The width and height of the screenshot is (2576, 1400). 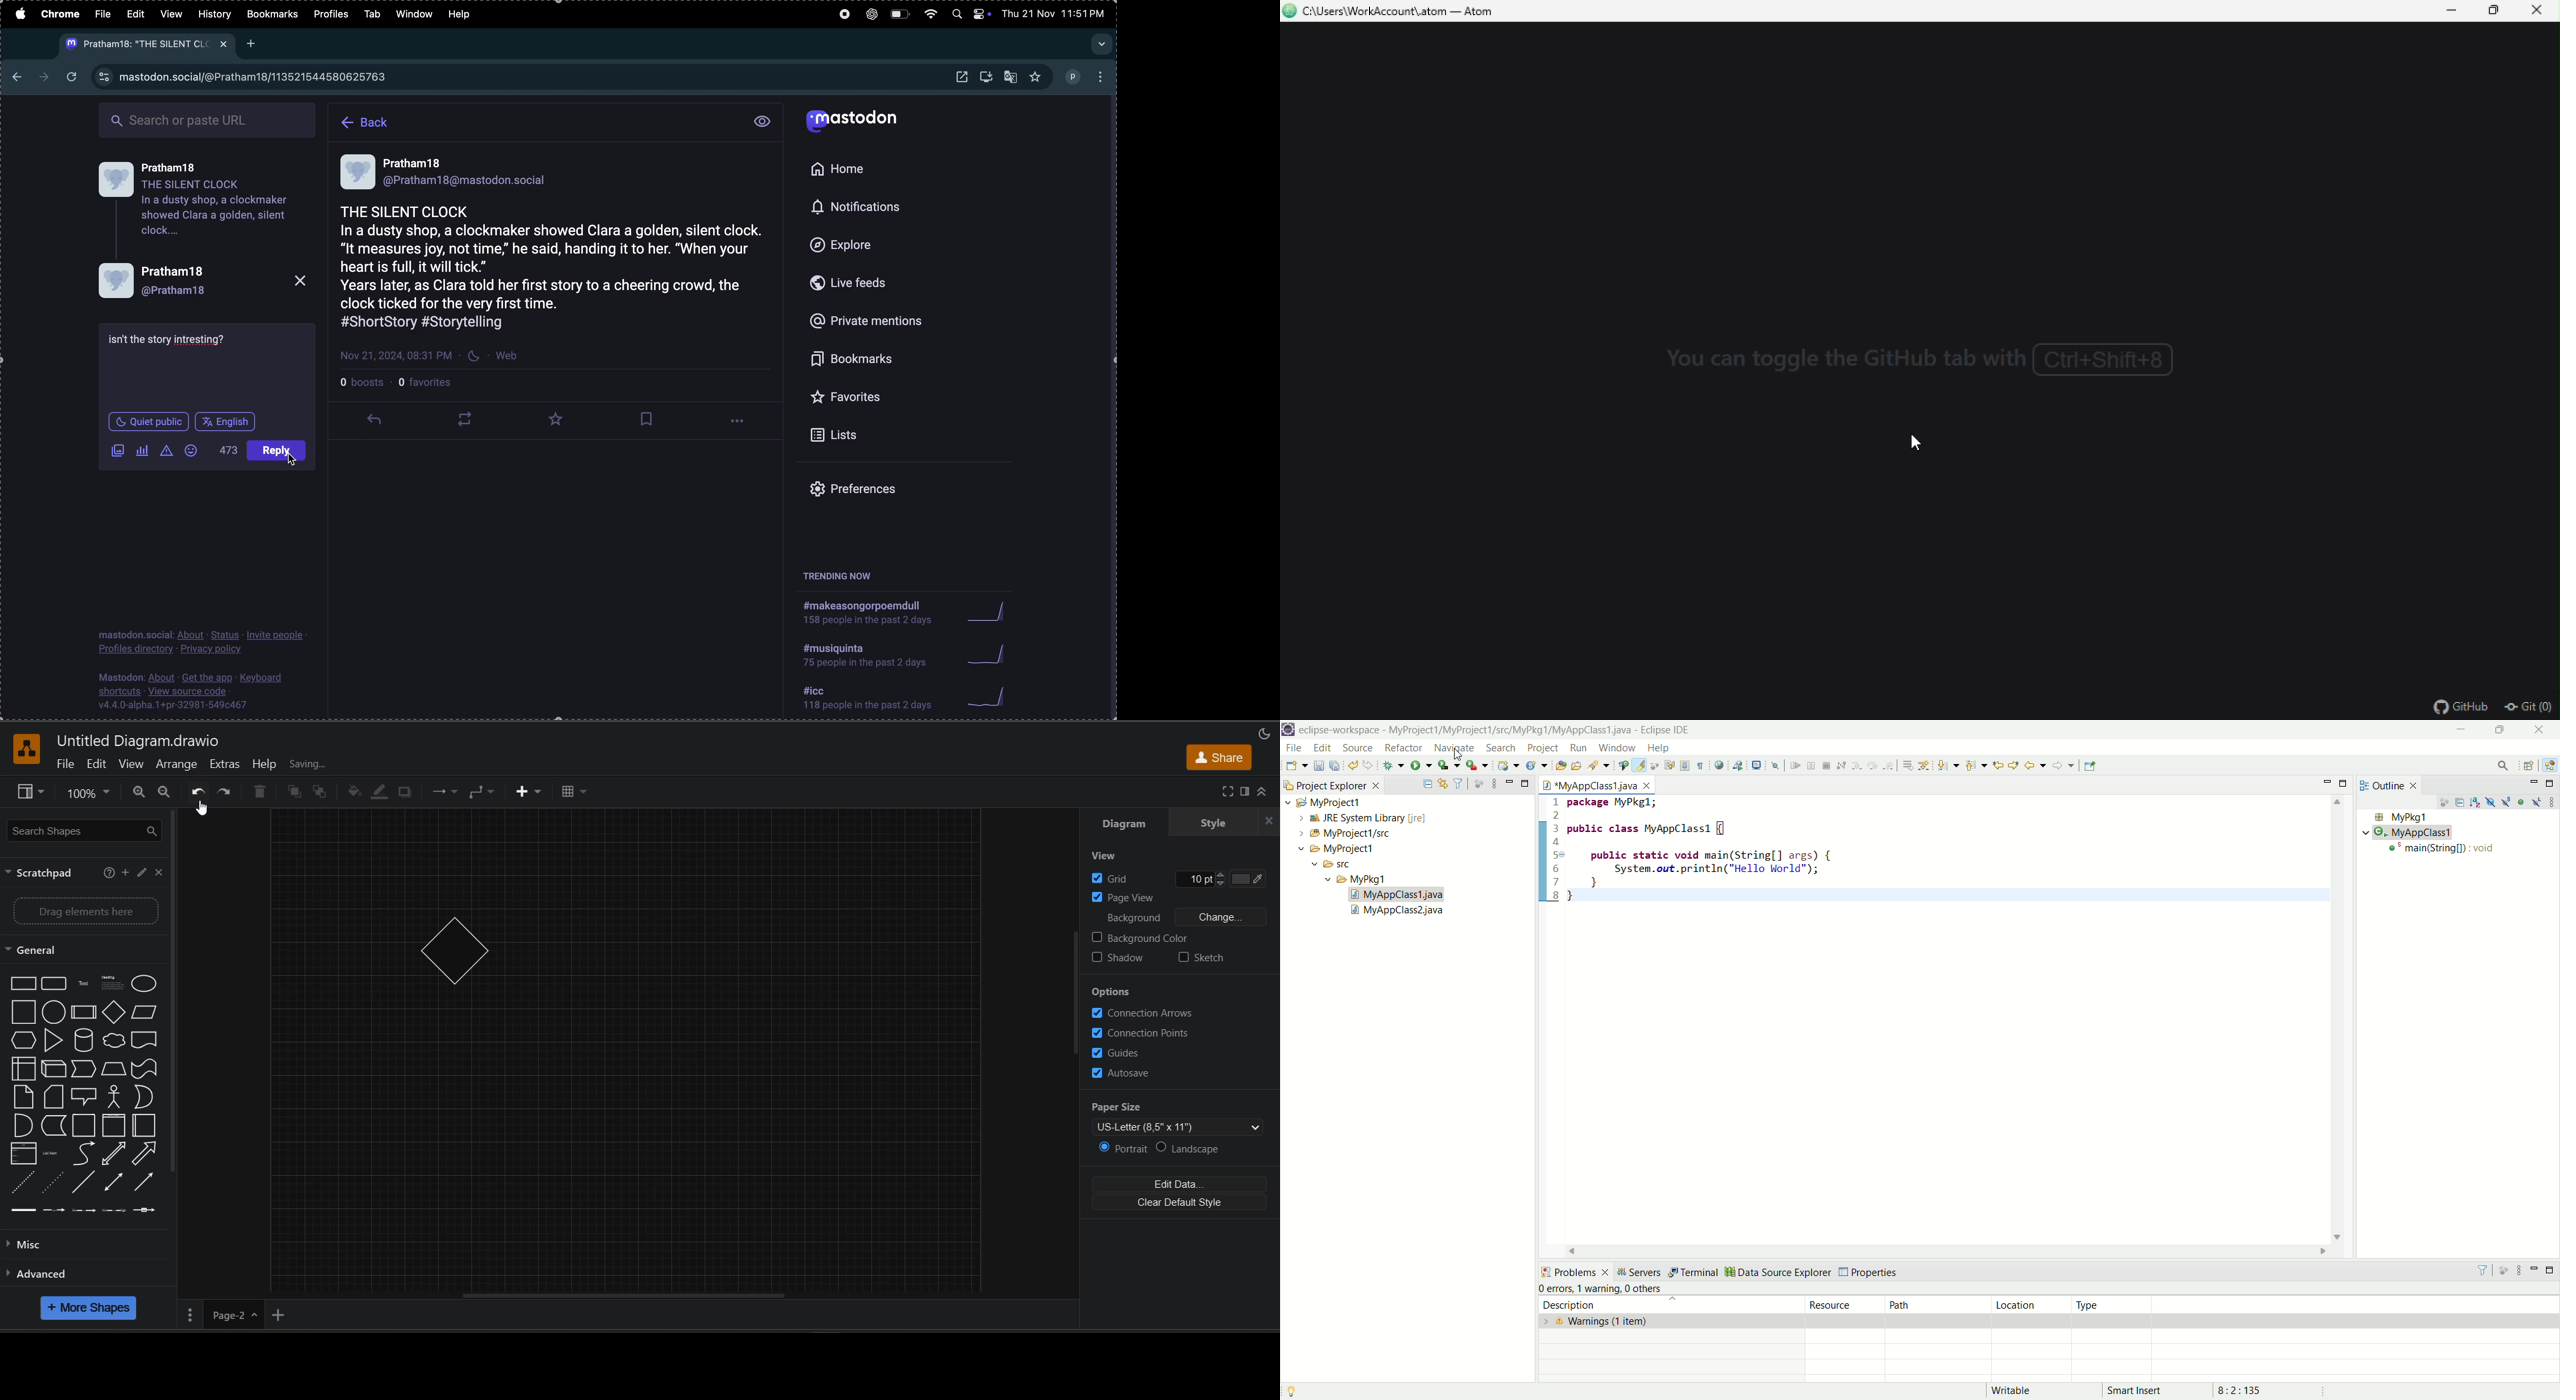 What do you see at coordinates (52, 1097) in the screenshot?
I see `Card` at bounding box center [52, 1097].